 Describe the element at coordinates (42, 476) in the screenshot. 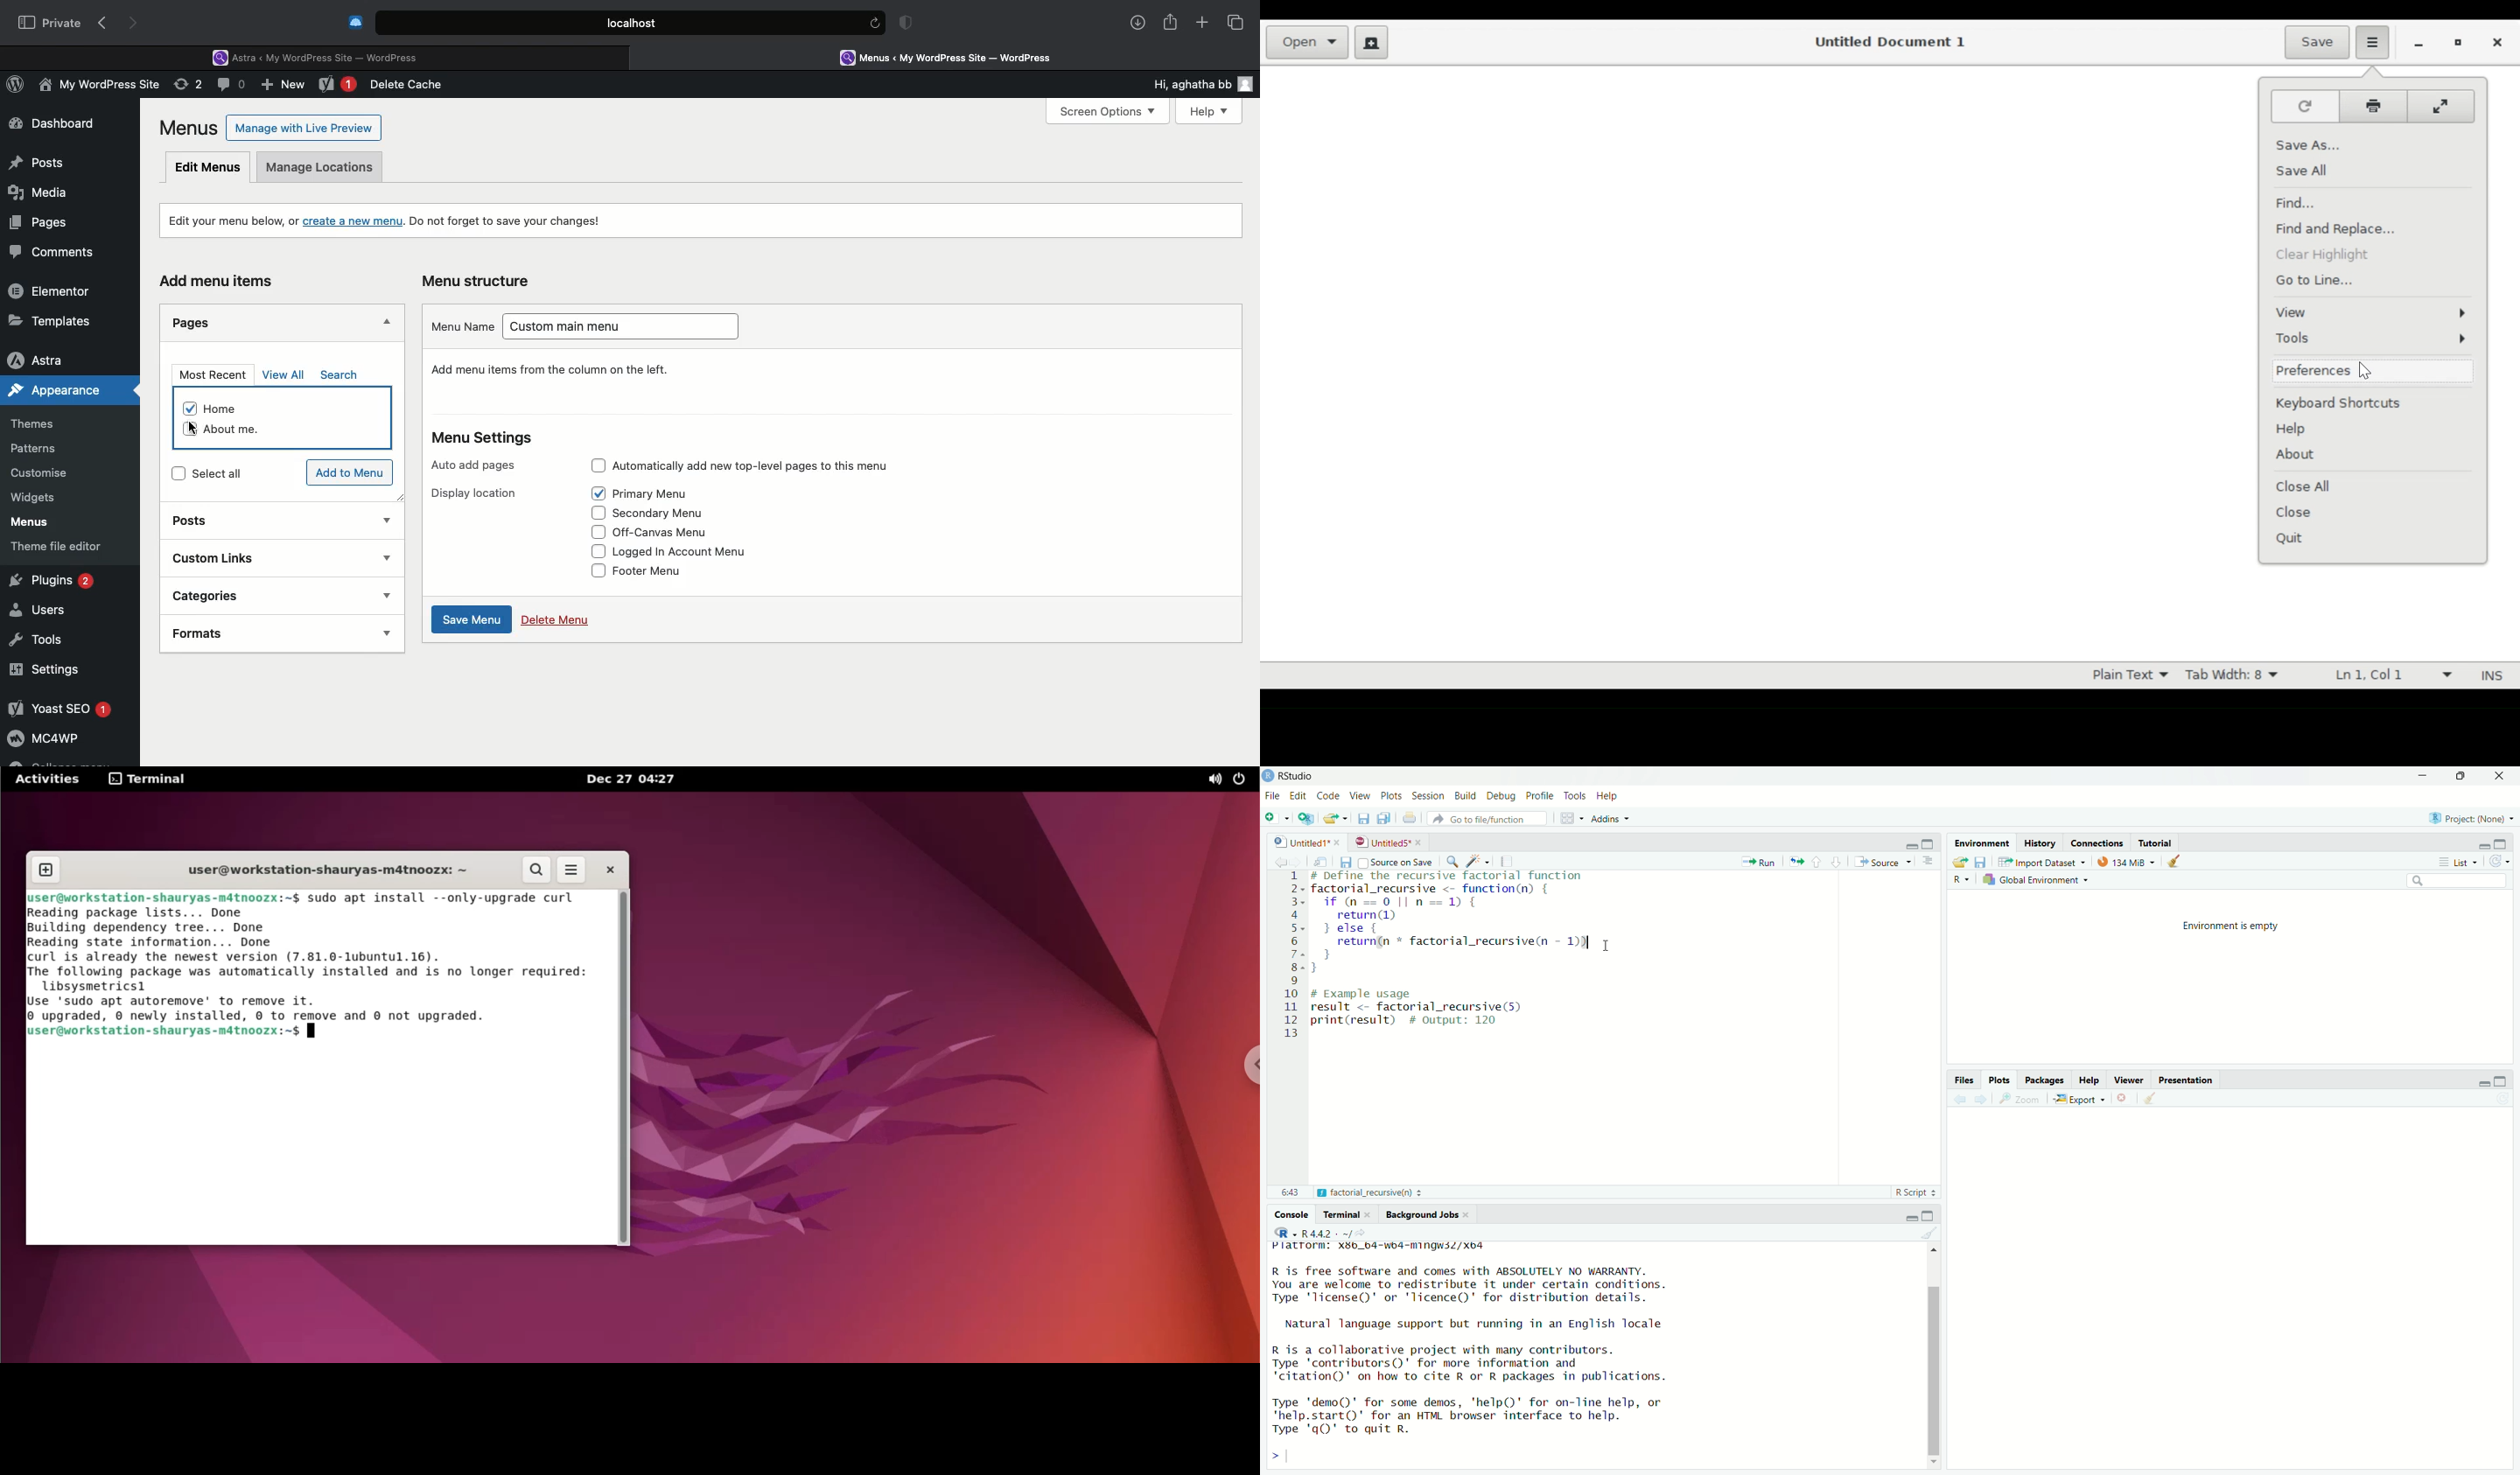

I see `Customize` at that location.